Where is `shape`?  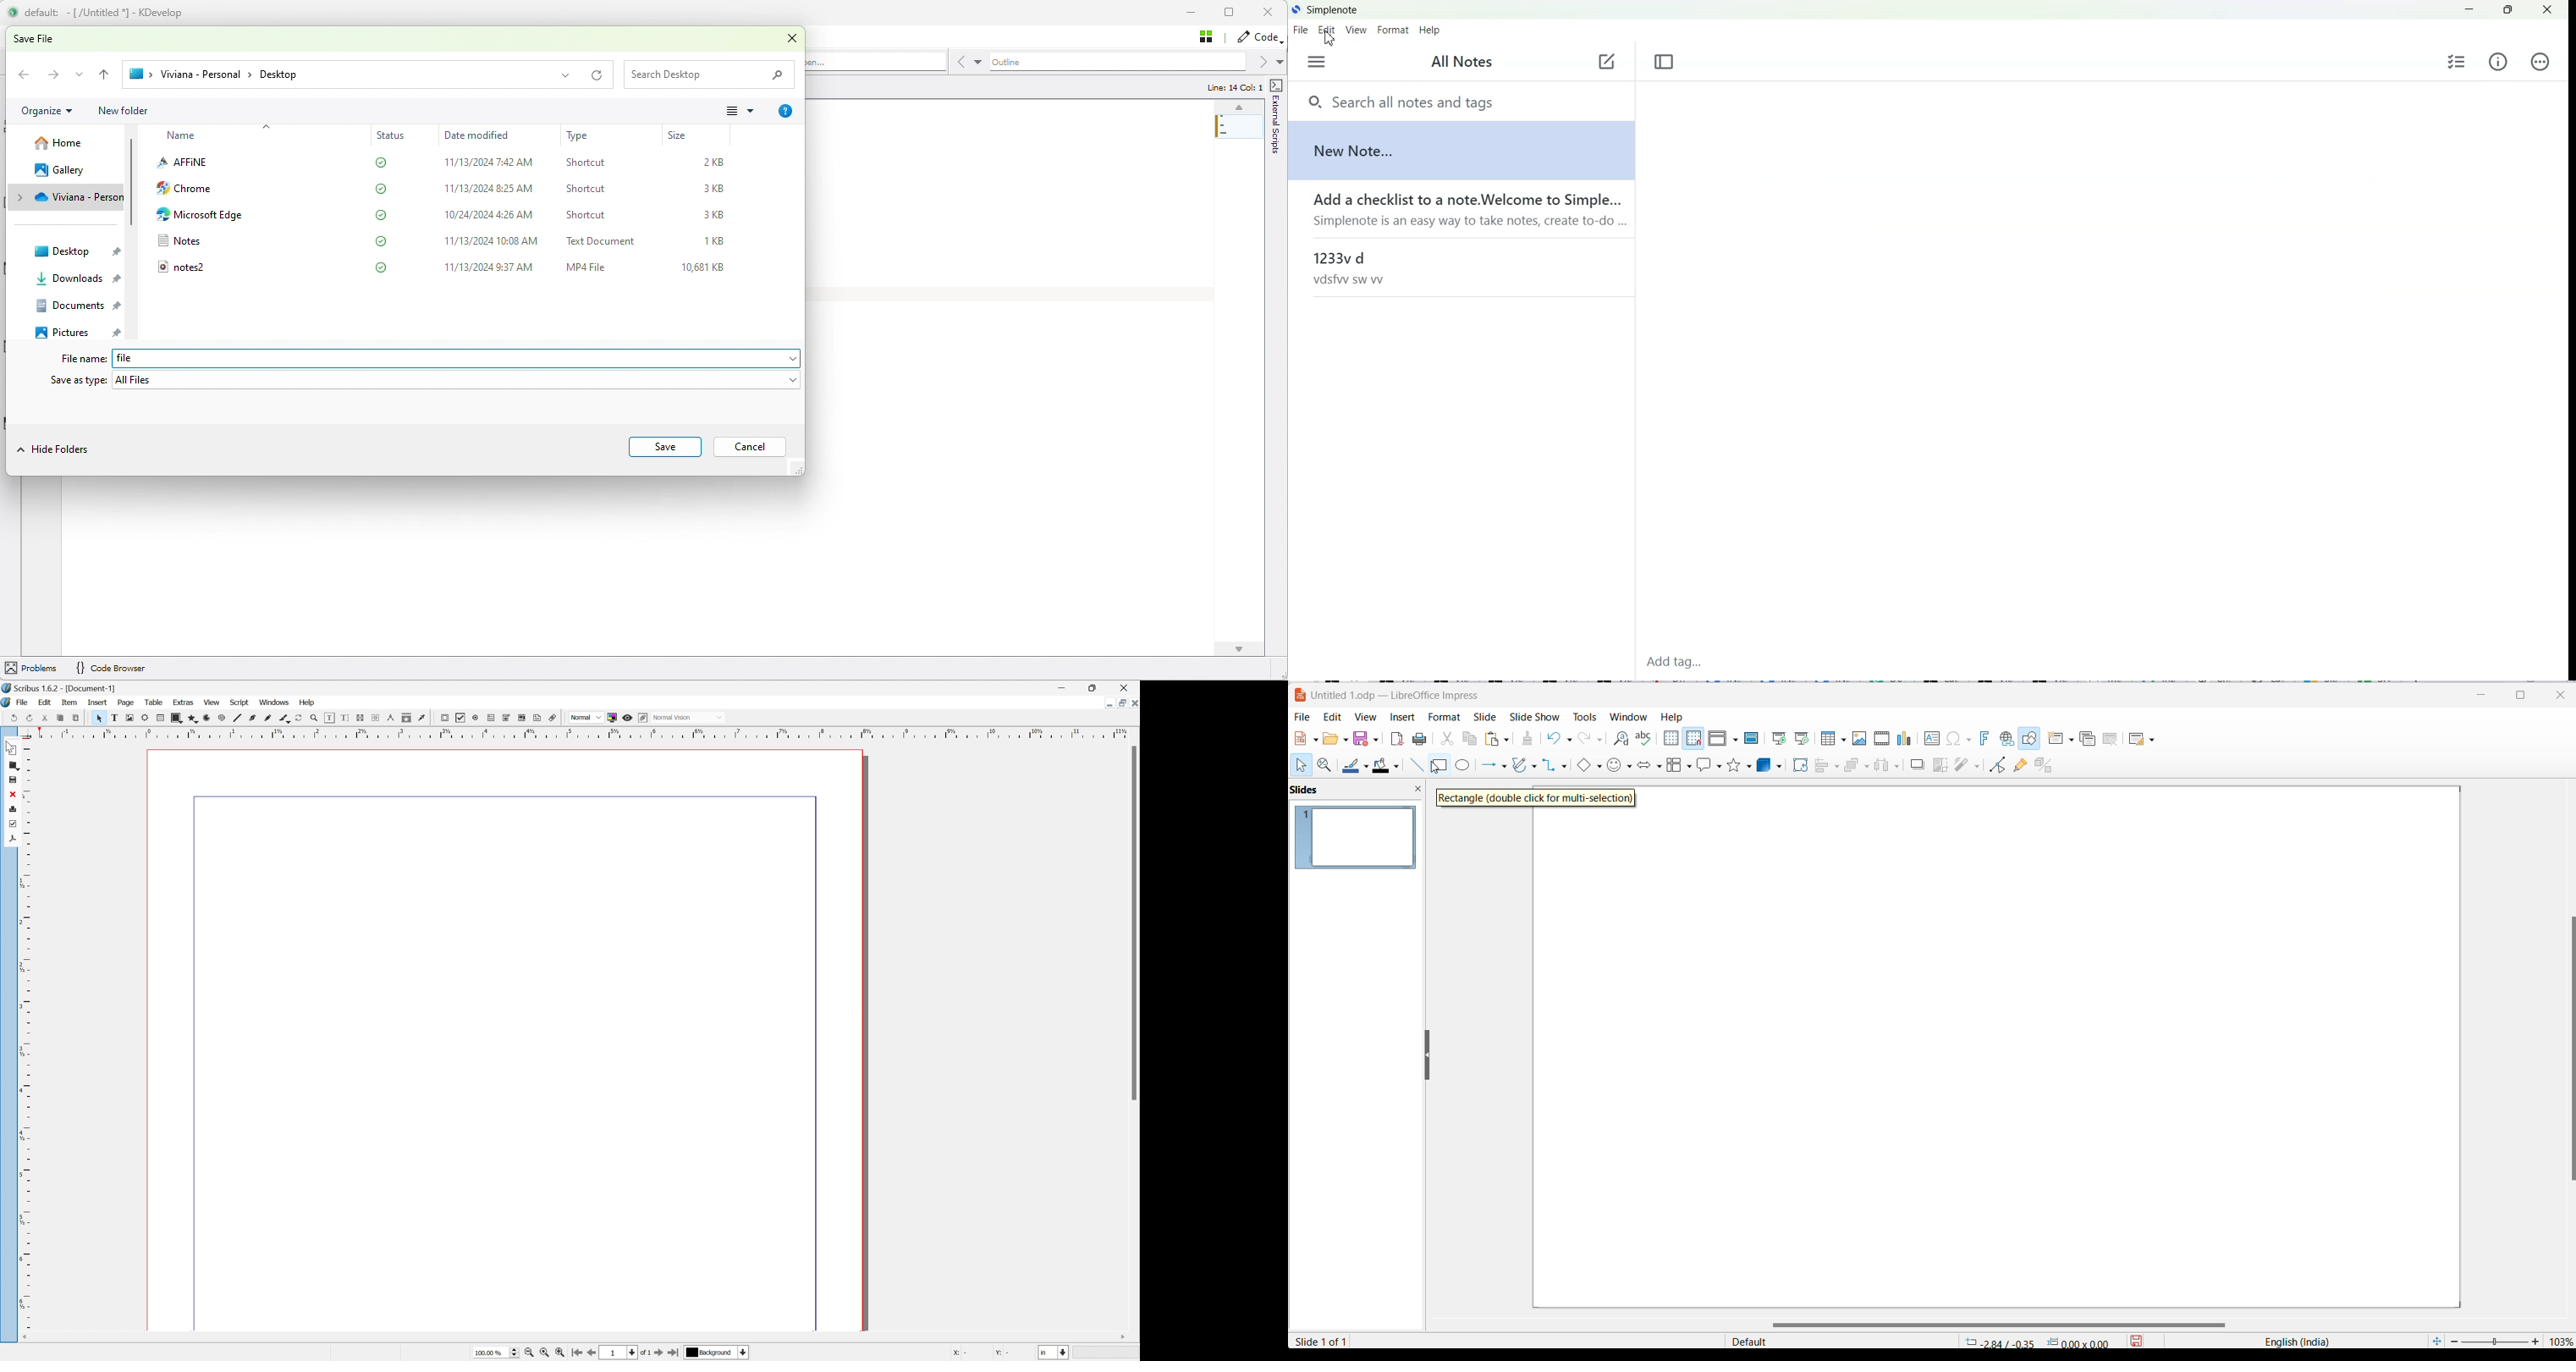 shape is located at coordinates (283, 718).